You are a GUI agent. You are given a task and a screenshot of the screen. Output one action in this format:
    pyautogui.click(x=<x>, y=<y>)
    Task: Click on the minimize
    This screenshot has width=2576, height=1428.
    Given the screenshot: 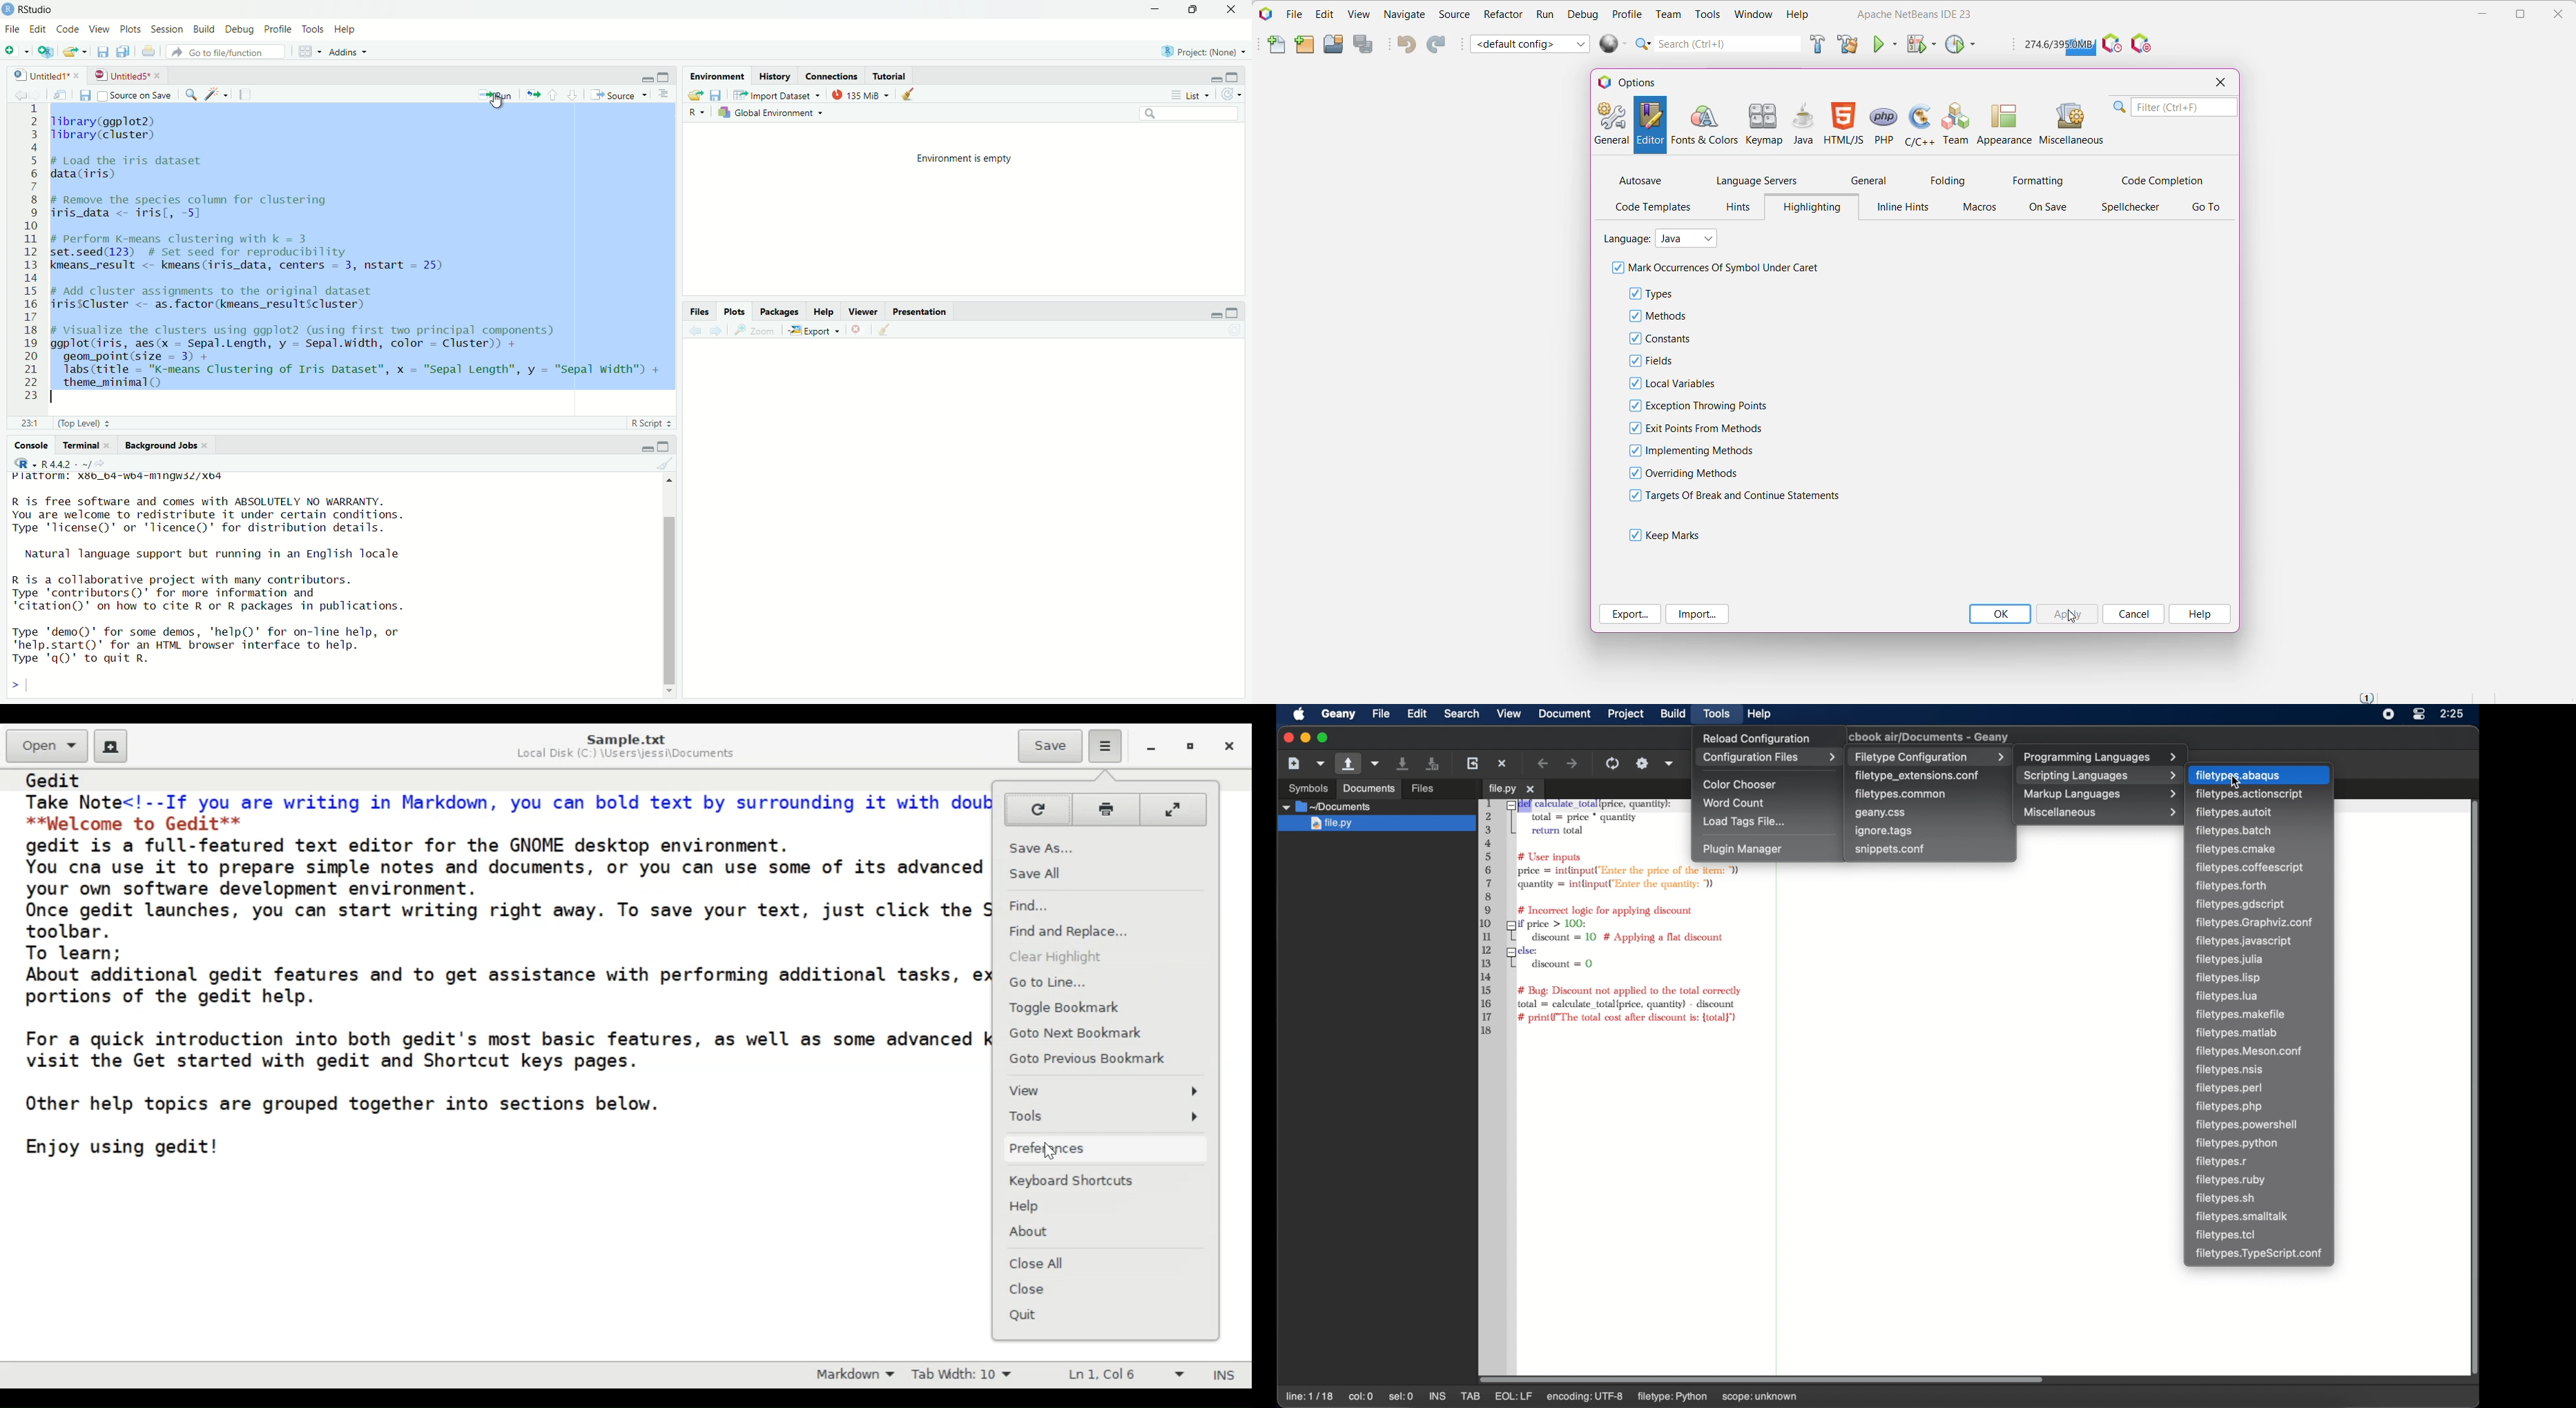 What is the action you would take?
    pyautogui.click(x=1152, y=749)
    